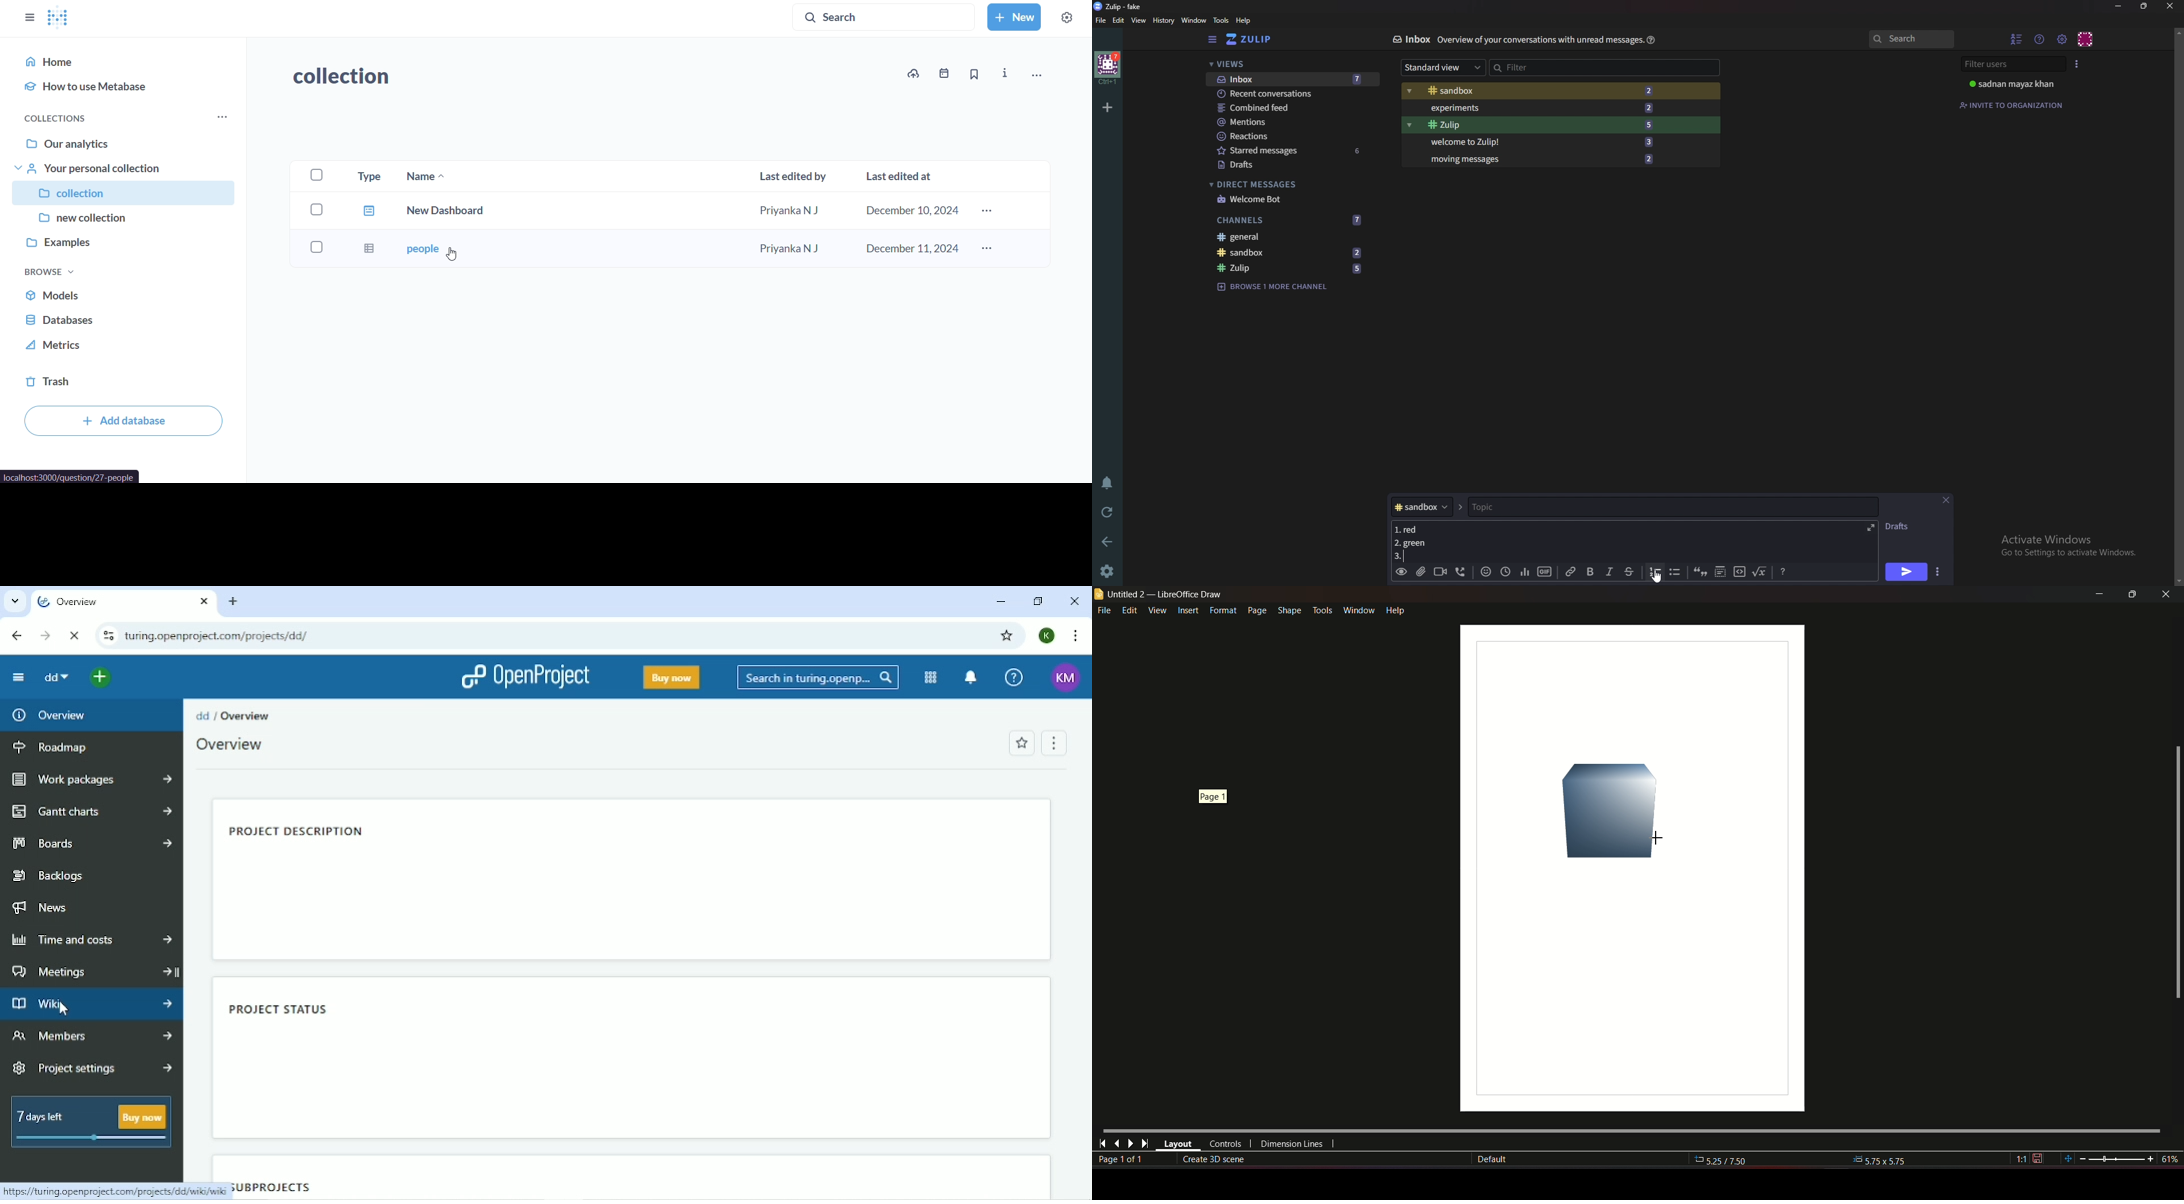 This screenshot has width=2184, height=1204. What do you see at coordinates (1629, 573) in the screenshot?
I see `Strike through` at bounding box center [1629, 573].